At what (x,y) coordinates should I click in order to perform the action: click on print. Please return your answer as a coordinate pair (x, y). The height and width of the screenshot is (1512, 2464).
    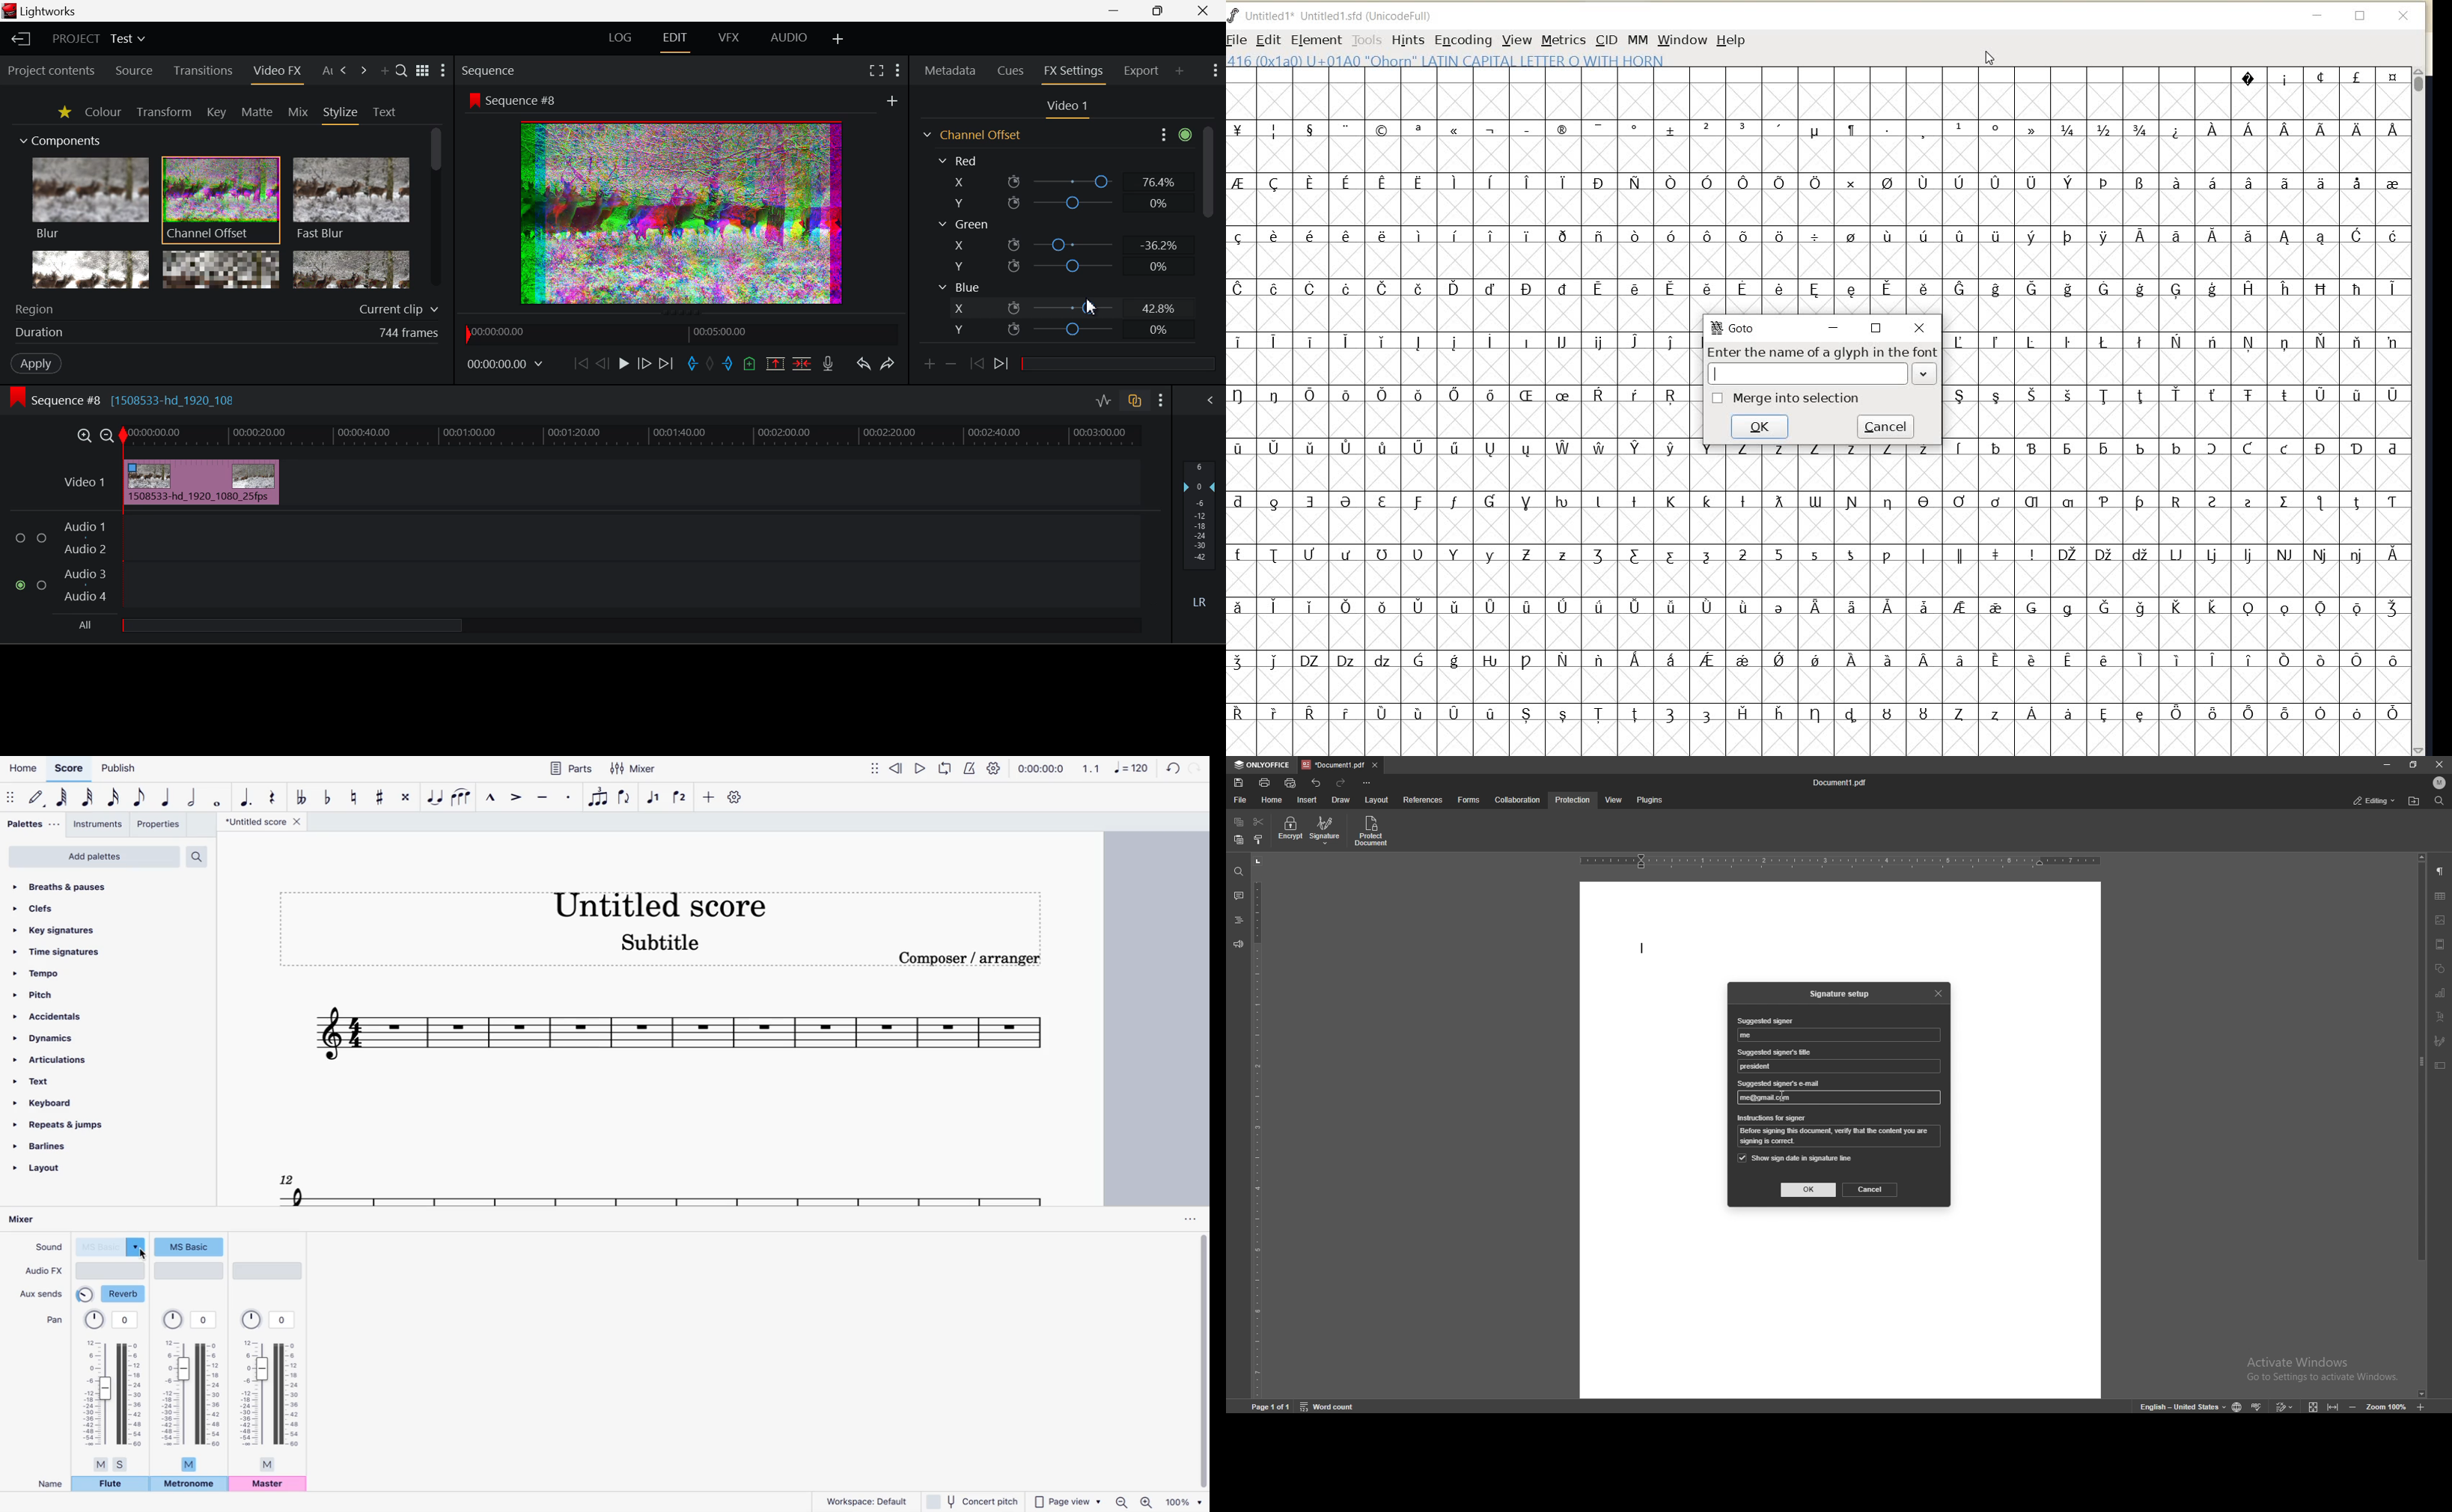
    Looking at the image, I should click on (1266, 782).